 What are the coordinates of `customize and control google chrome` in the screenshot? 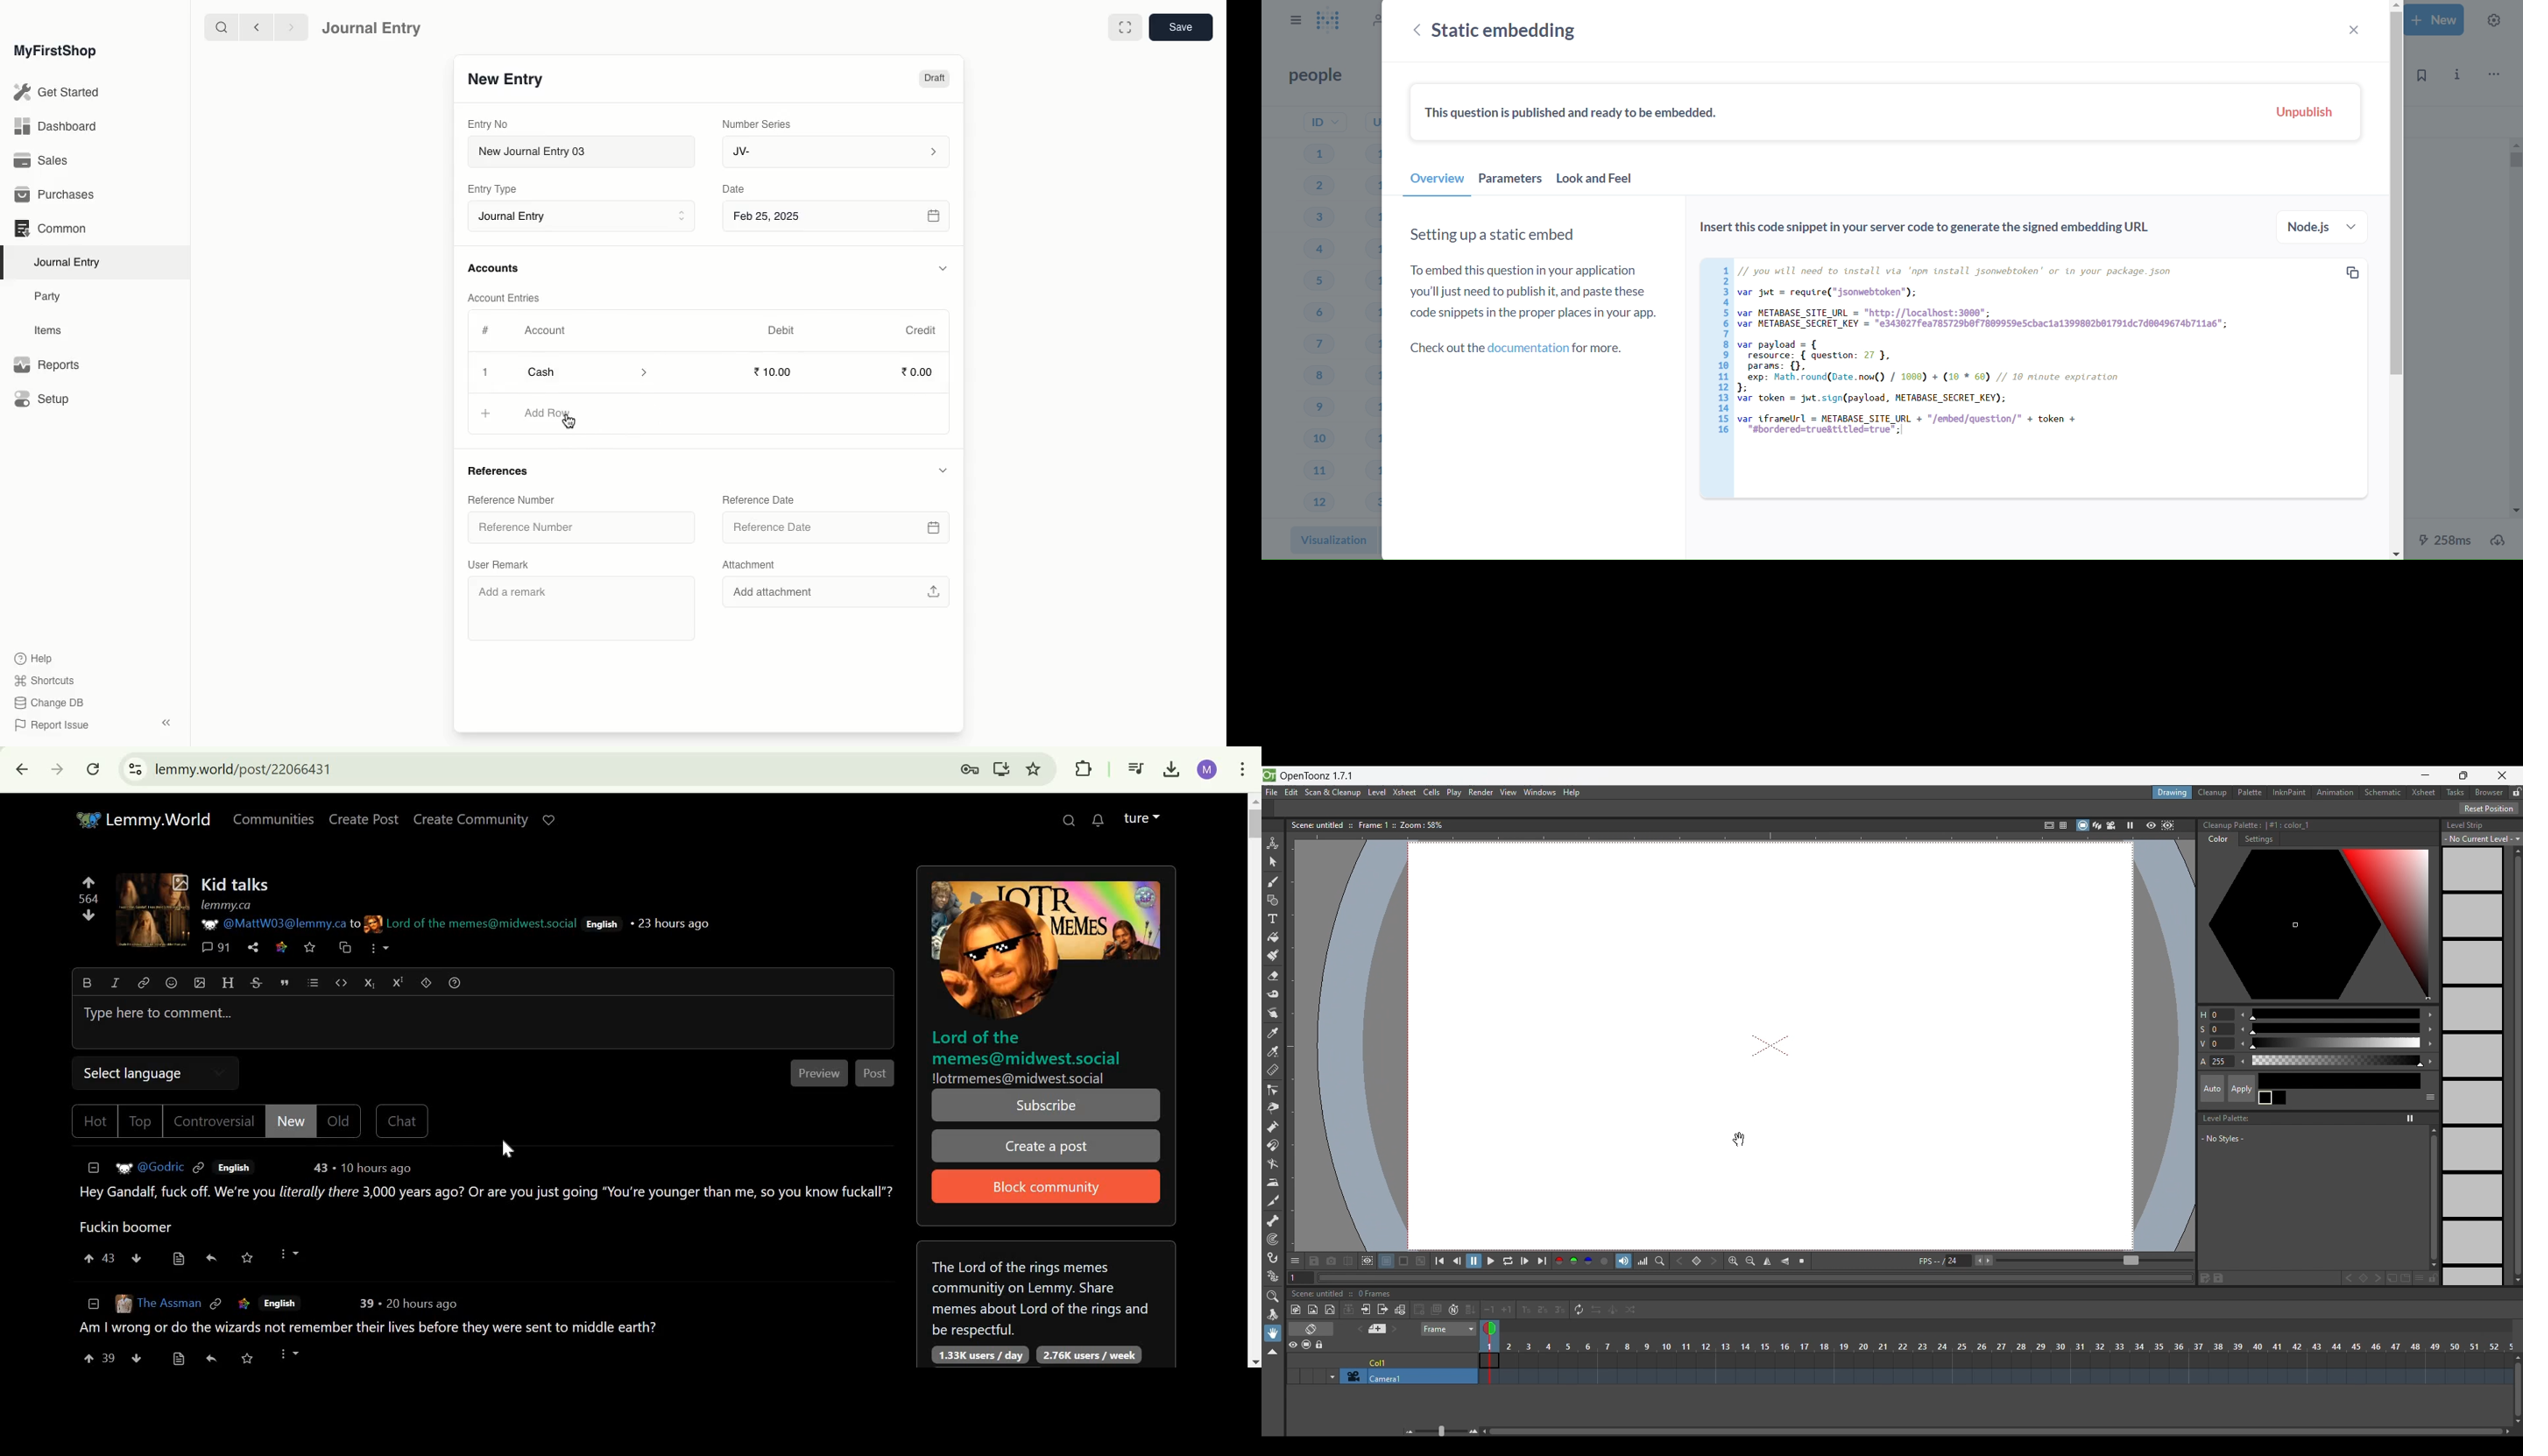 It's located at (1242, 769).